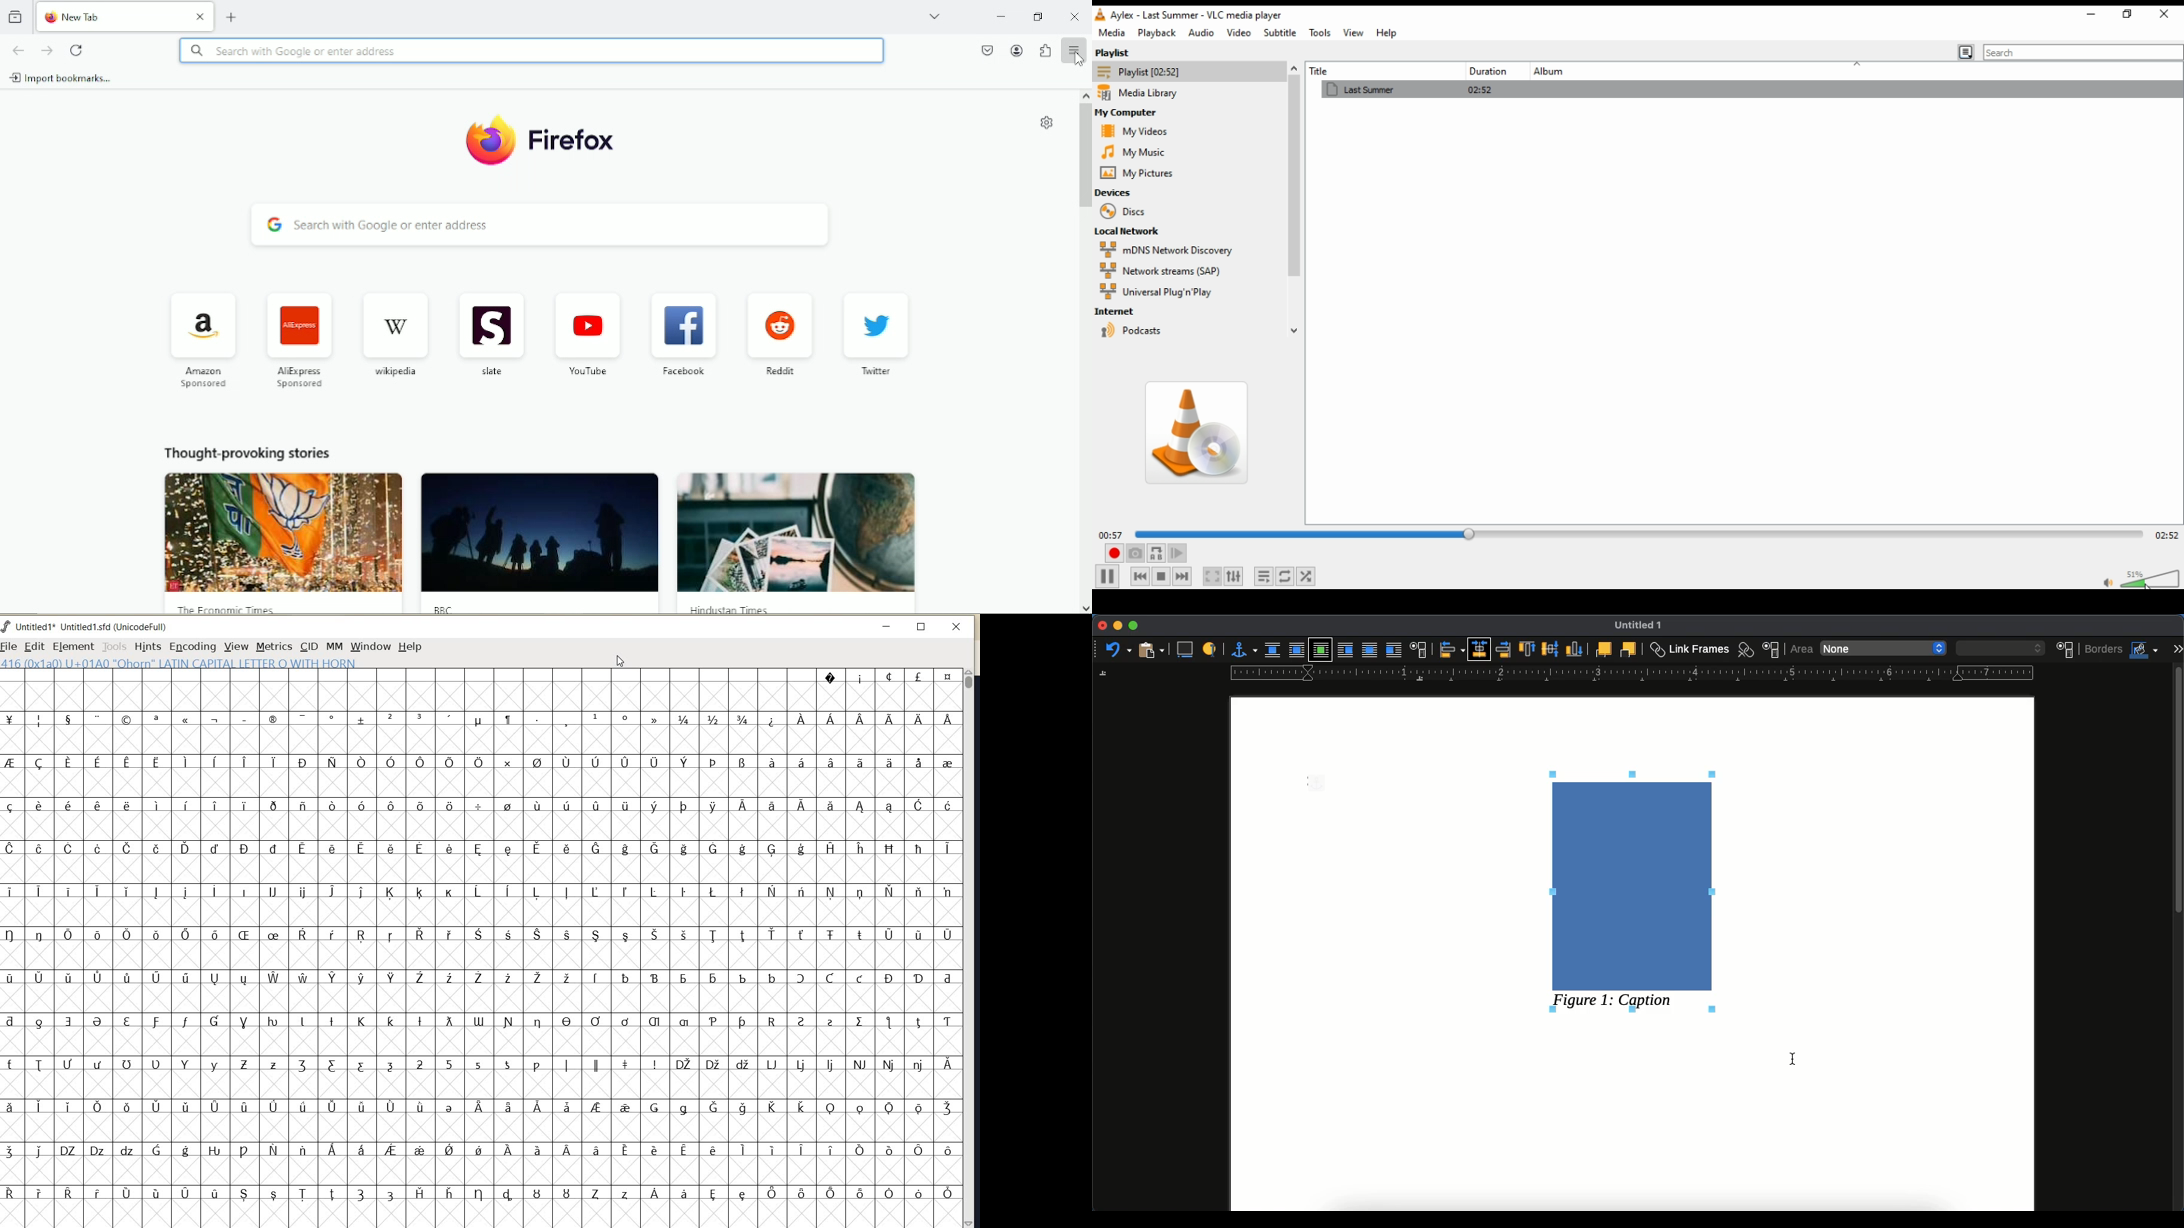  Describe the element at coordinates (112, 16) in the screenshot. I see `current tab` at that location.